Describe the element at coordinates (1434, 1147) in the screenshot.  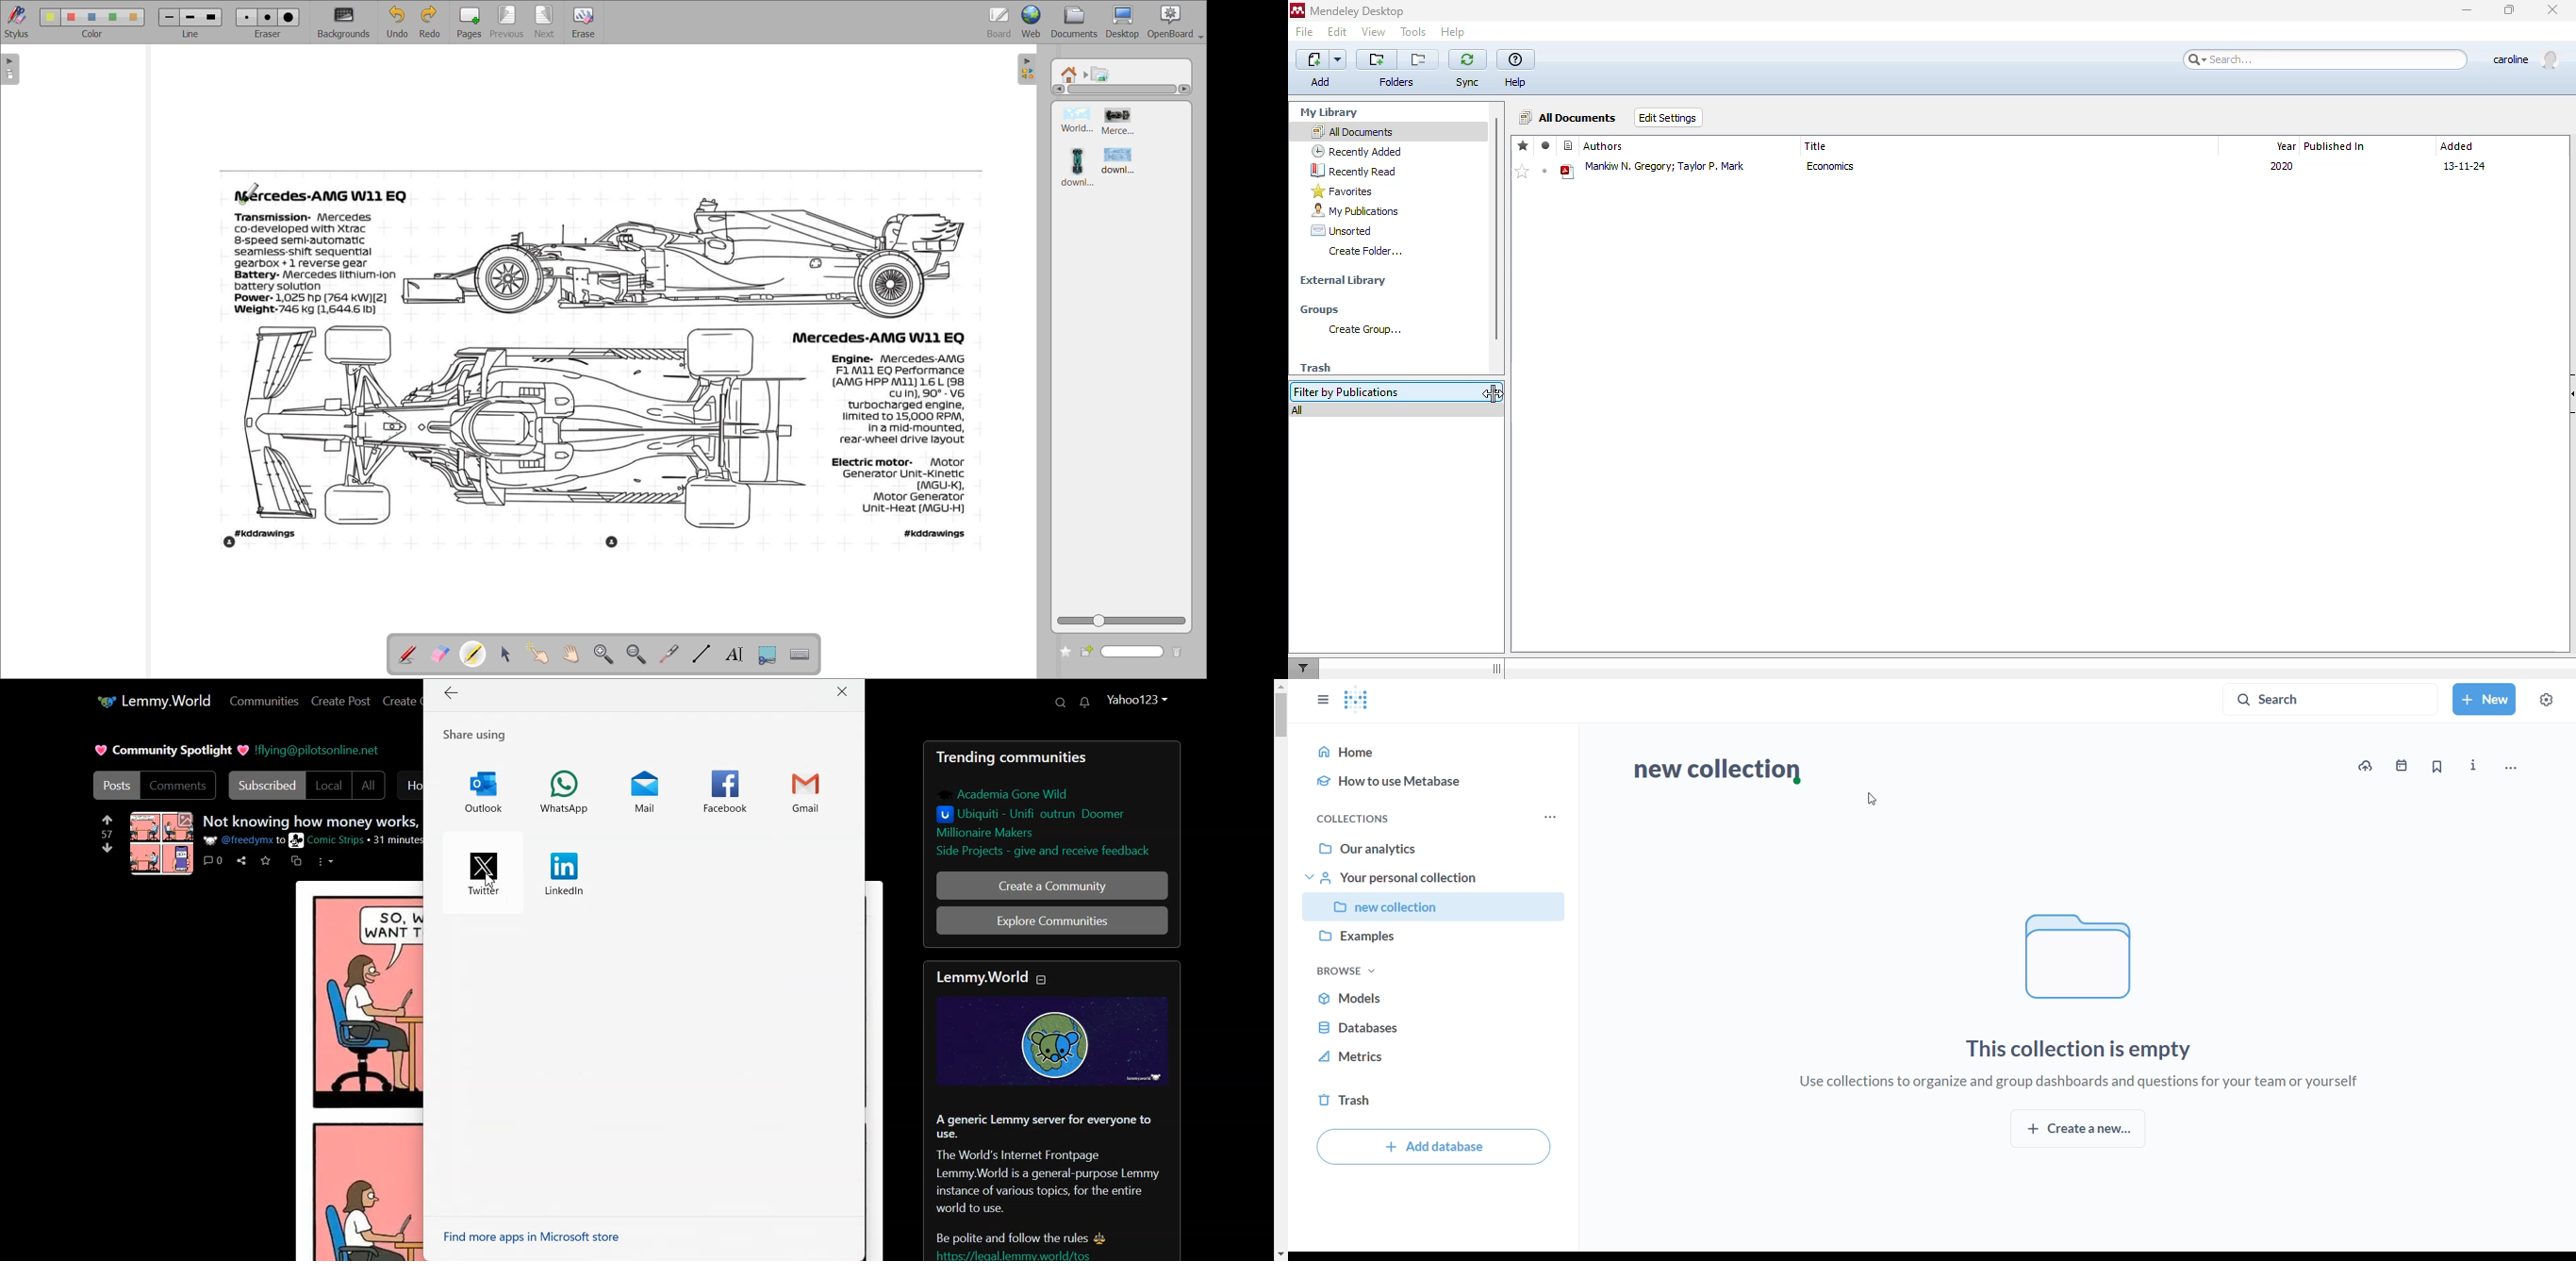
I see `add database` at that location.